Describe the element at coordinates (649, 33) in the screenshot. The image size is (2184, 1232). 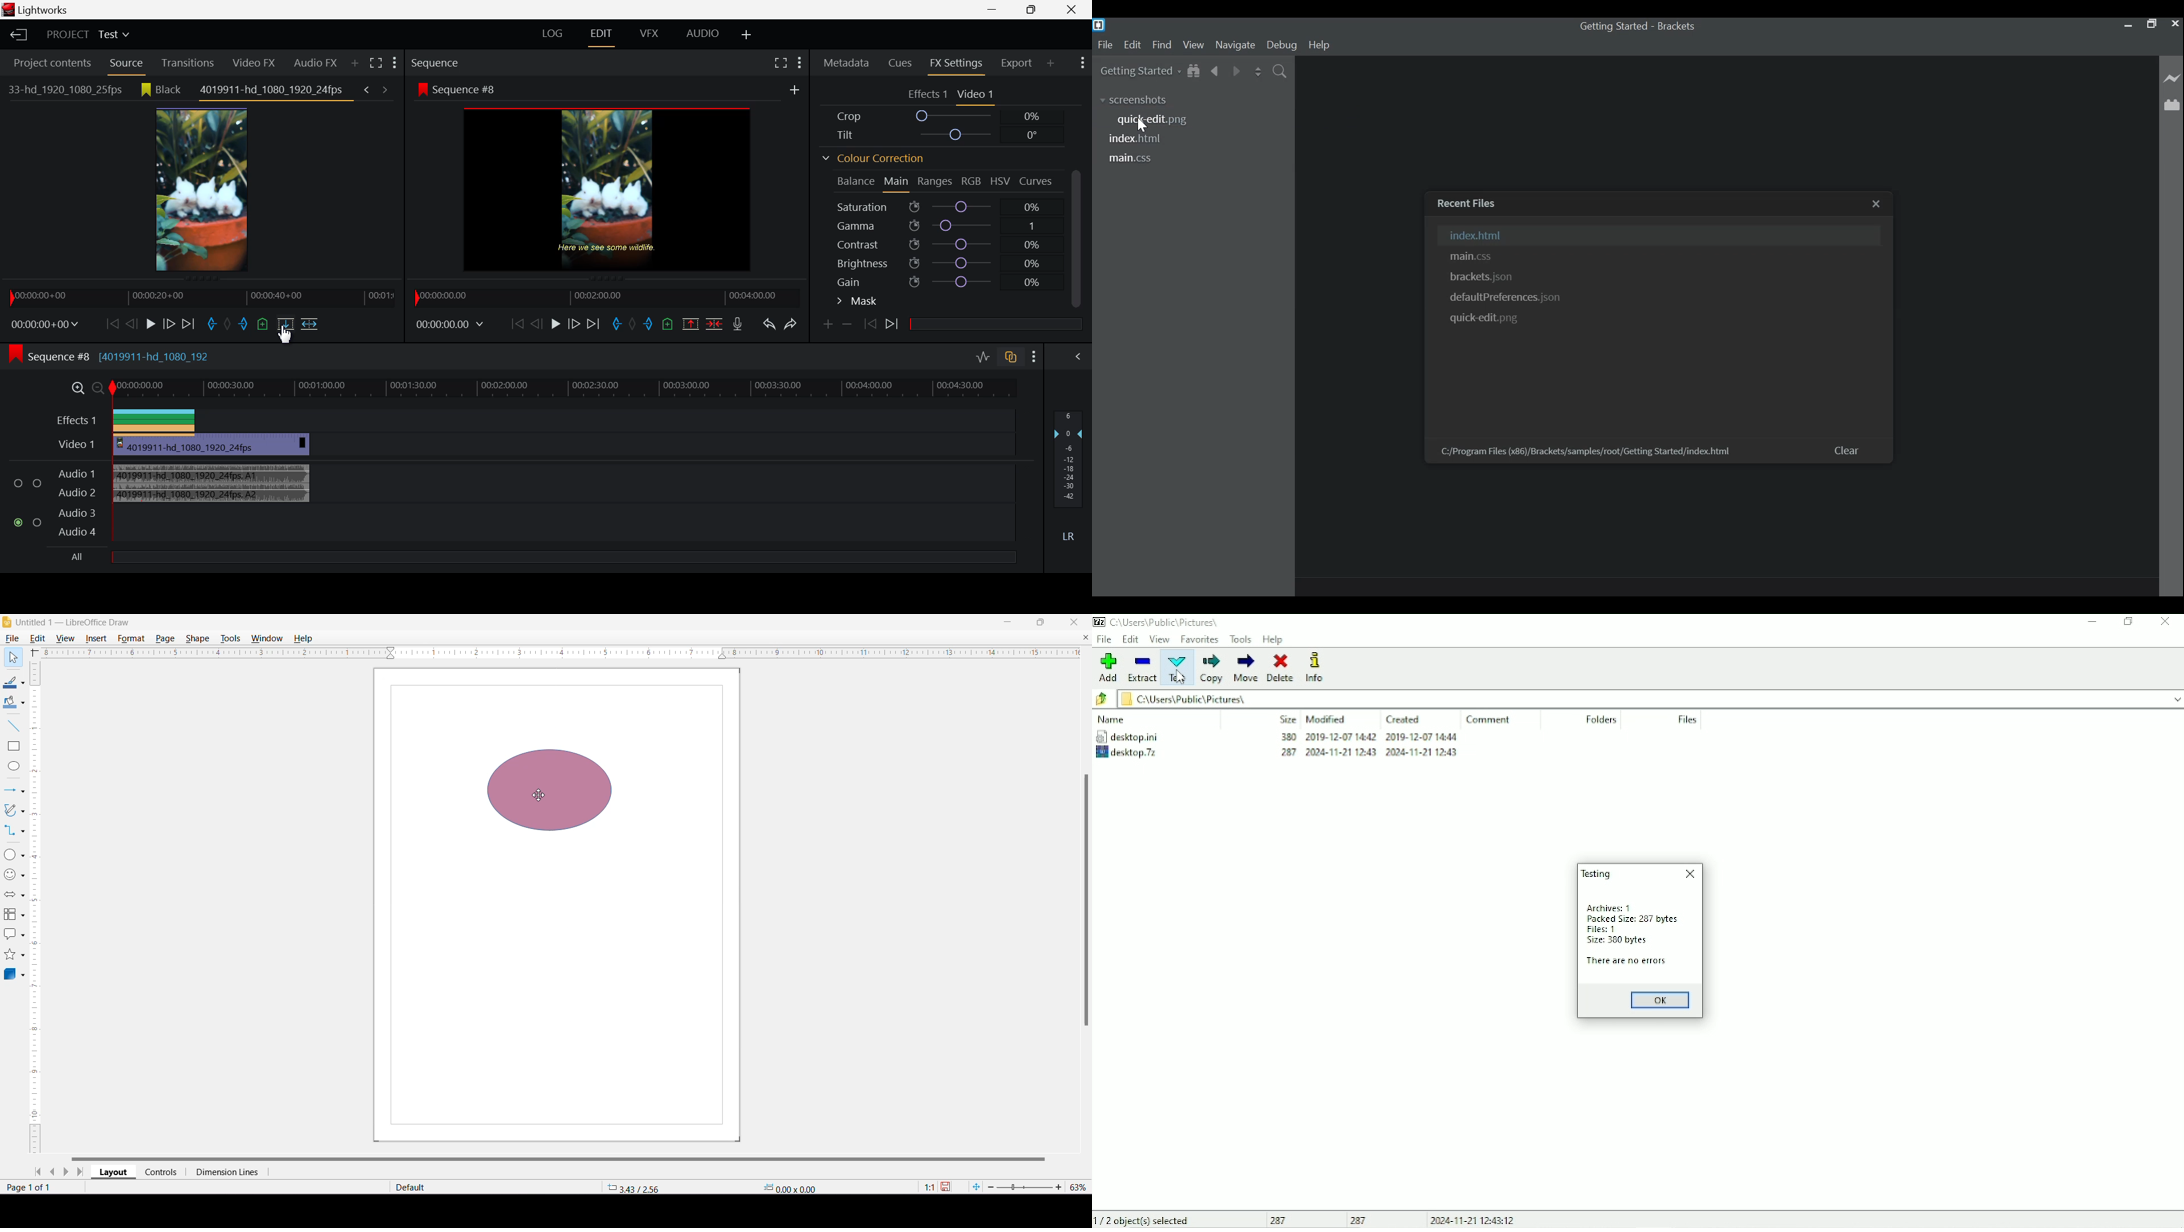
I see `VFX Layout` at that location.